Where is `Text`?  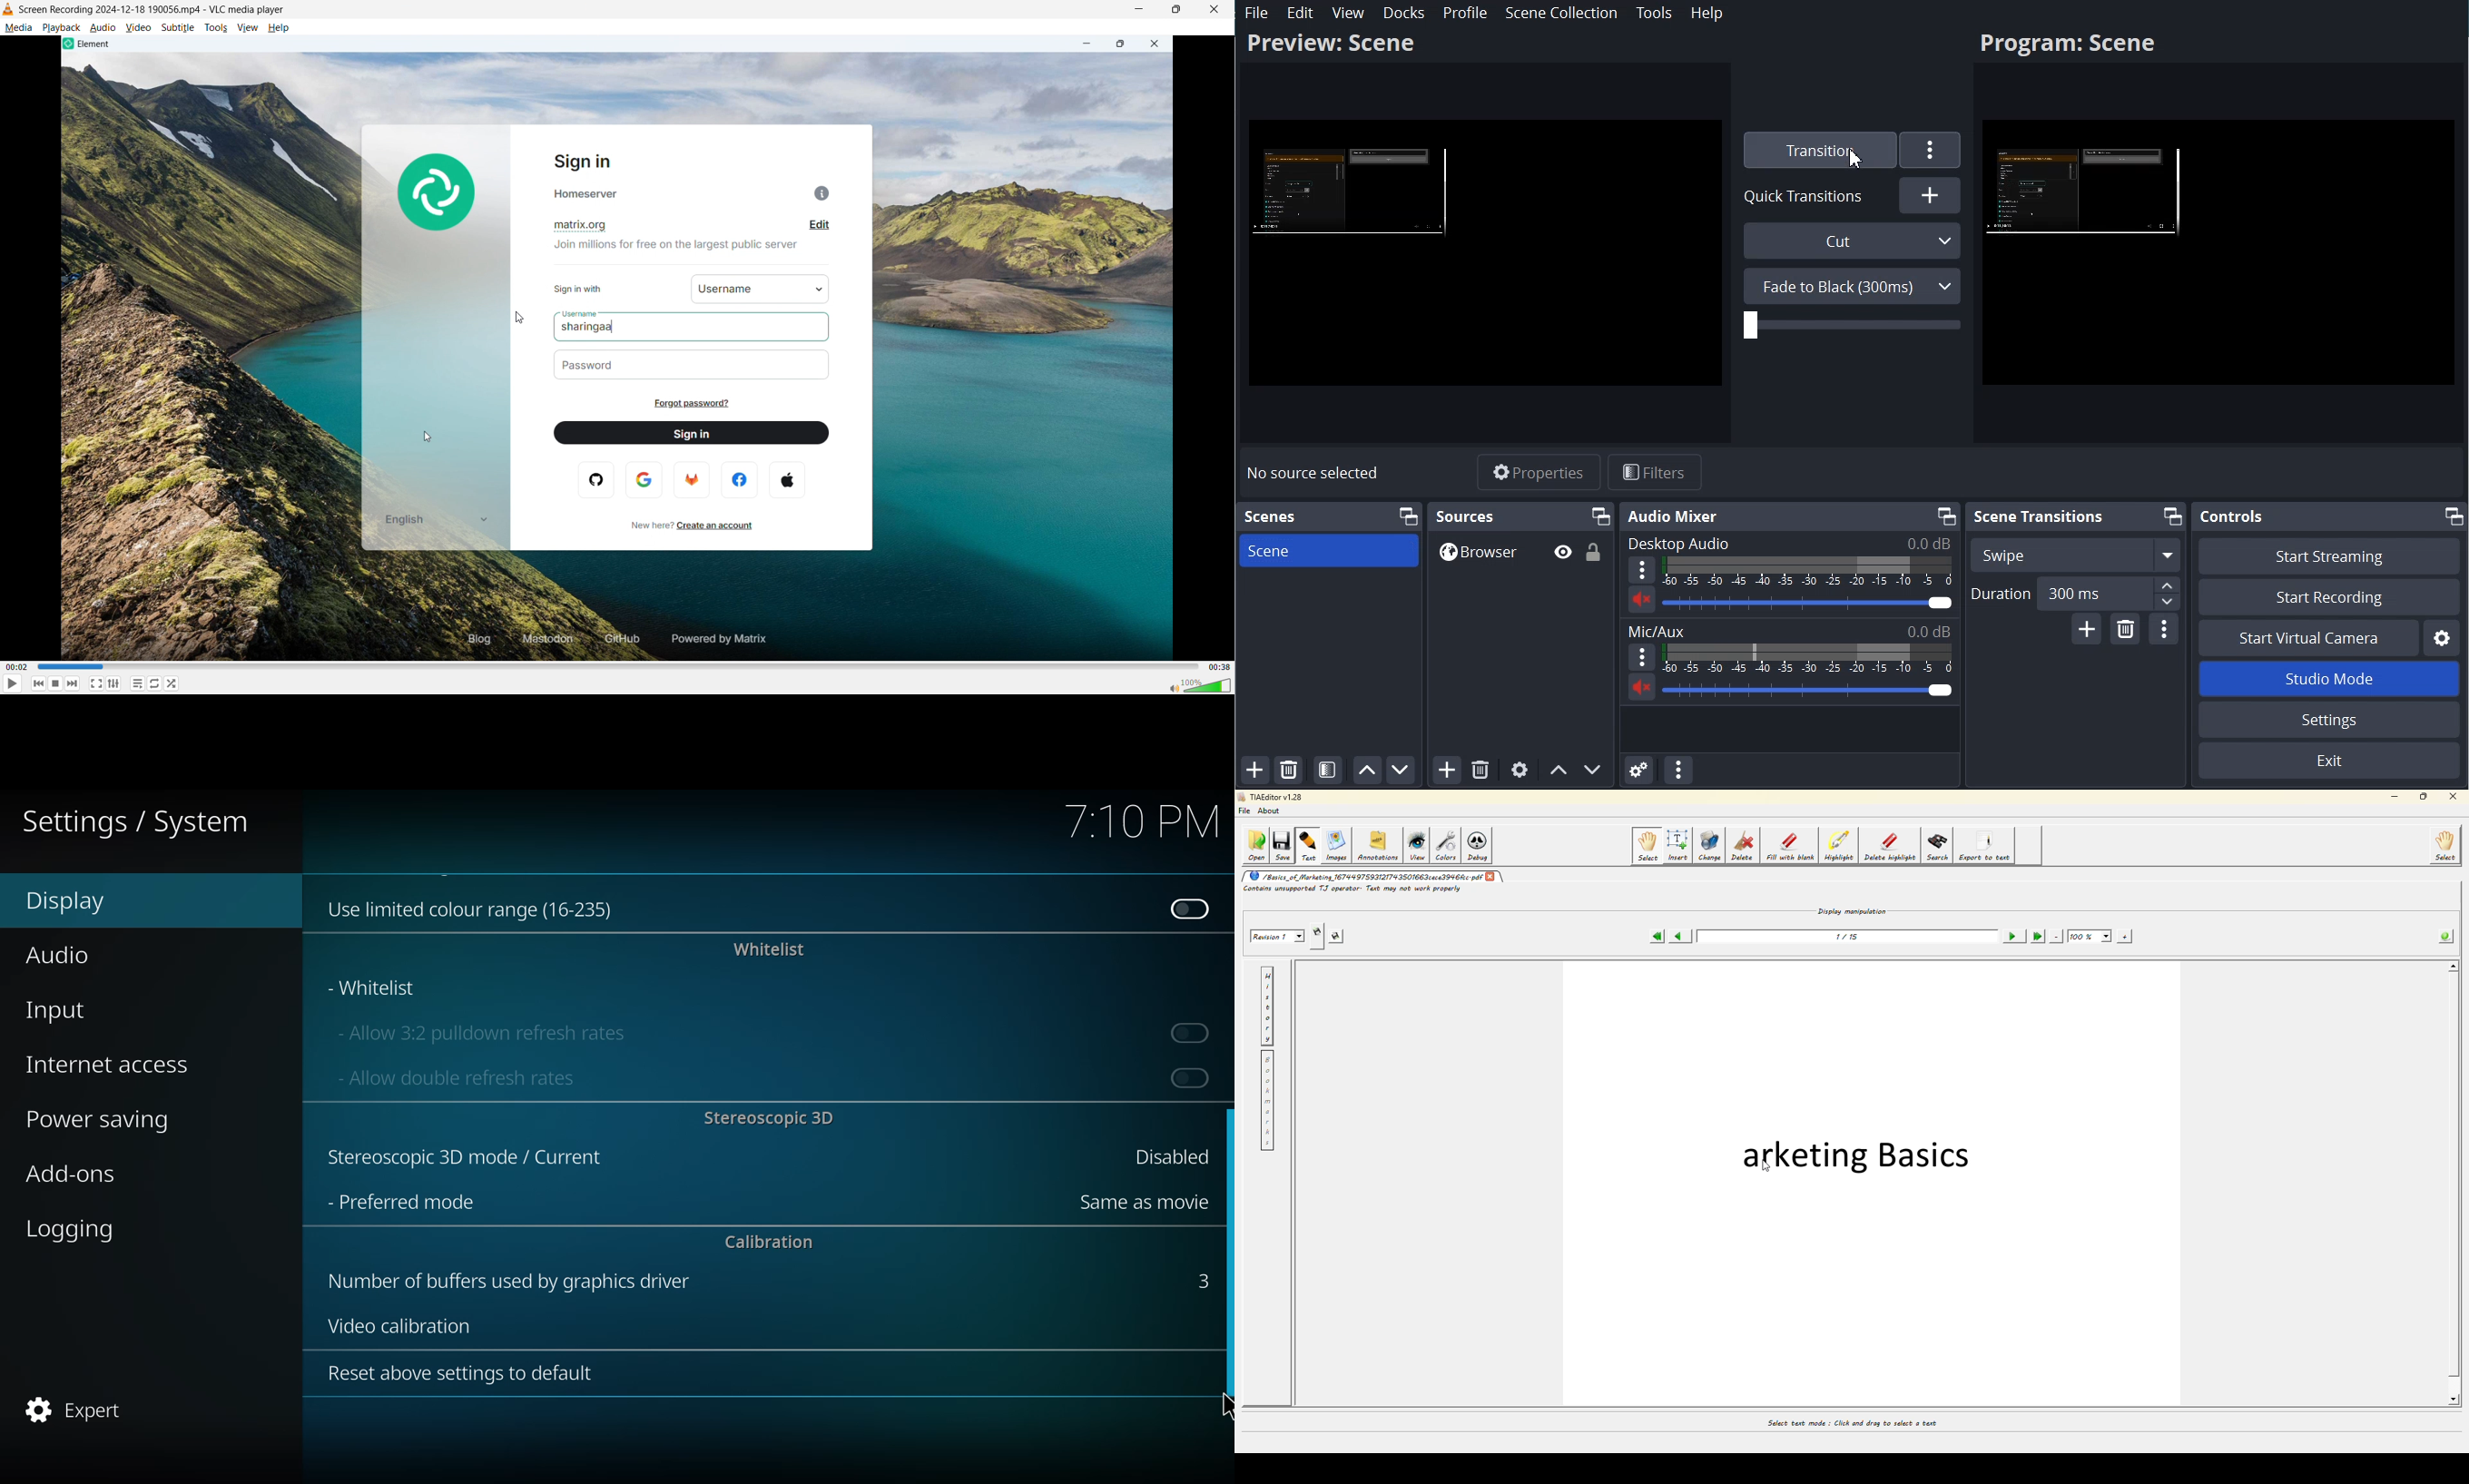
Text is located at coordinates (1466, 516).